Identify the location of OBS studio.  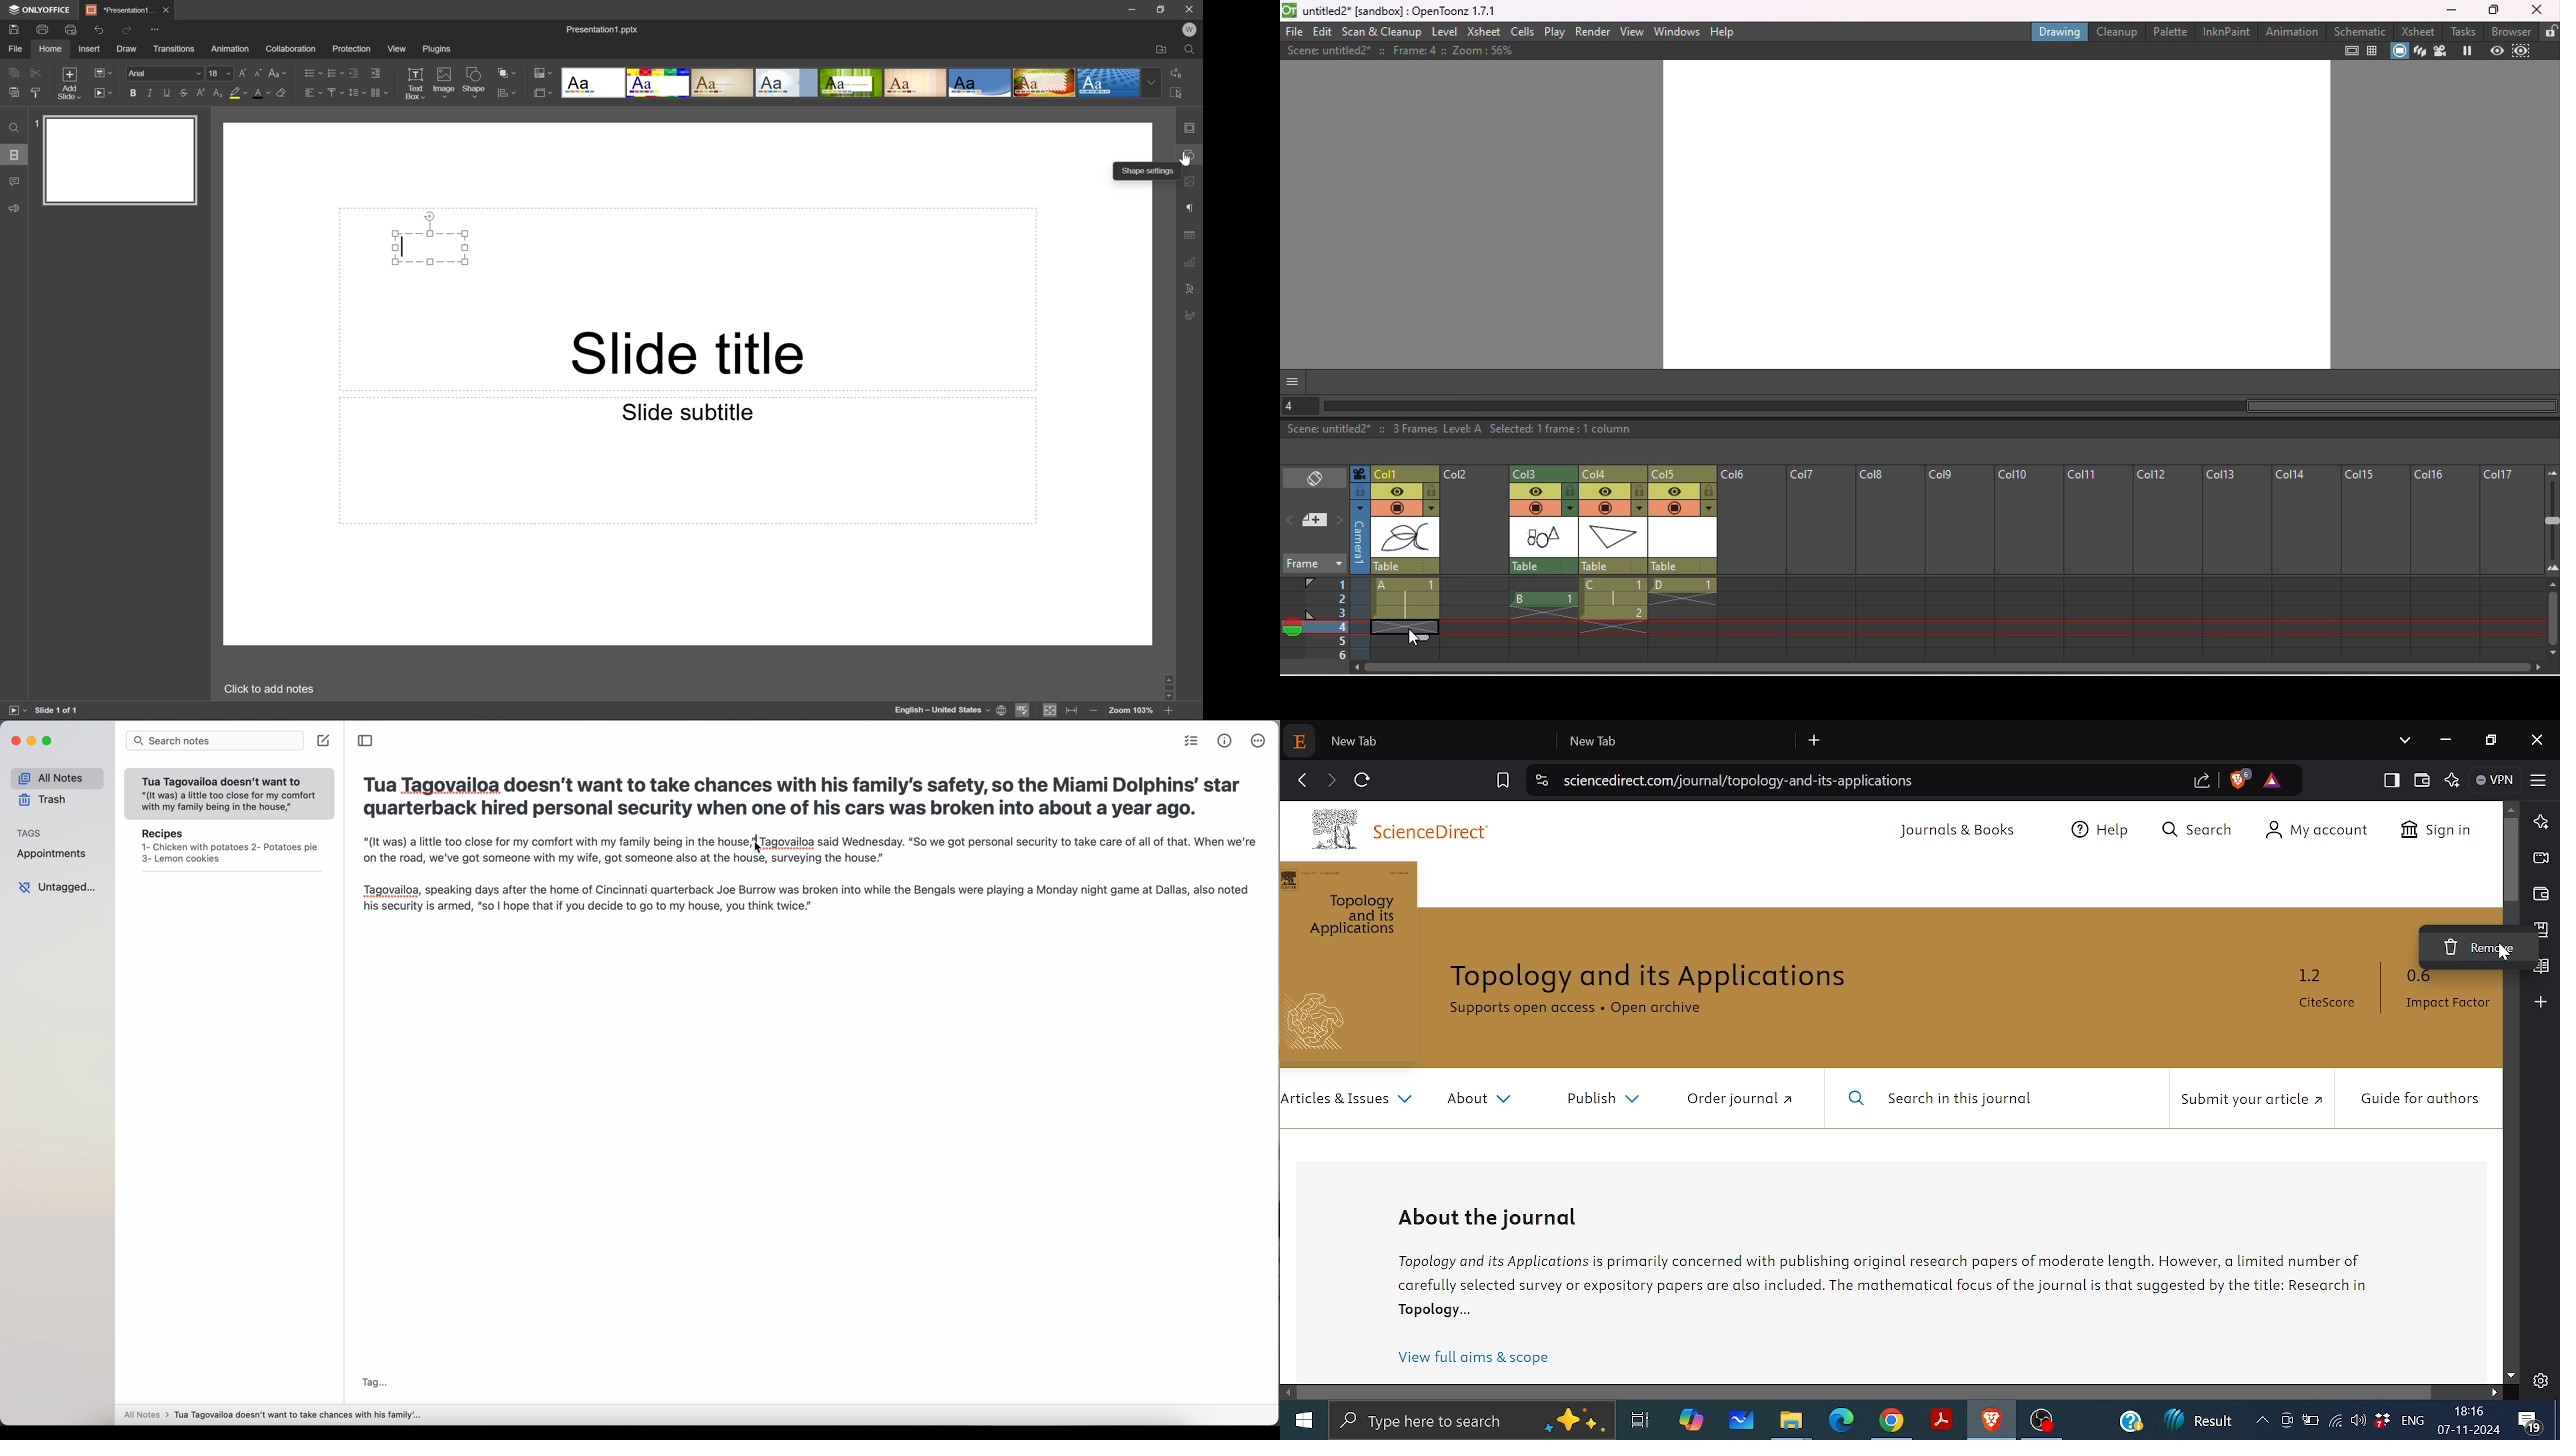
(2046, 1422).